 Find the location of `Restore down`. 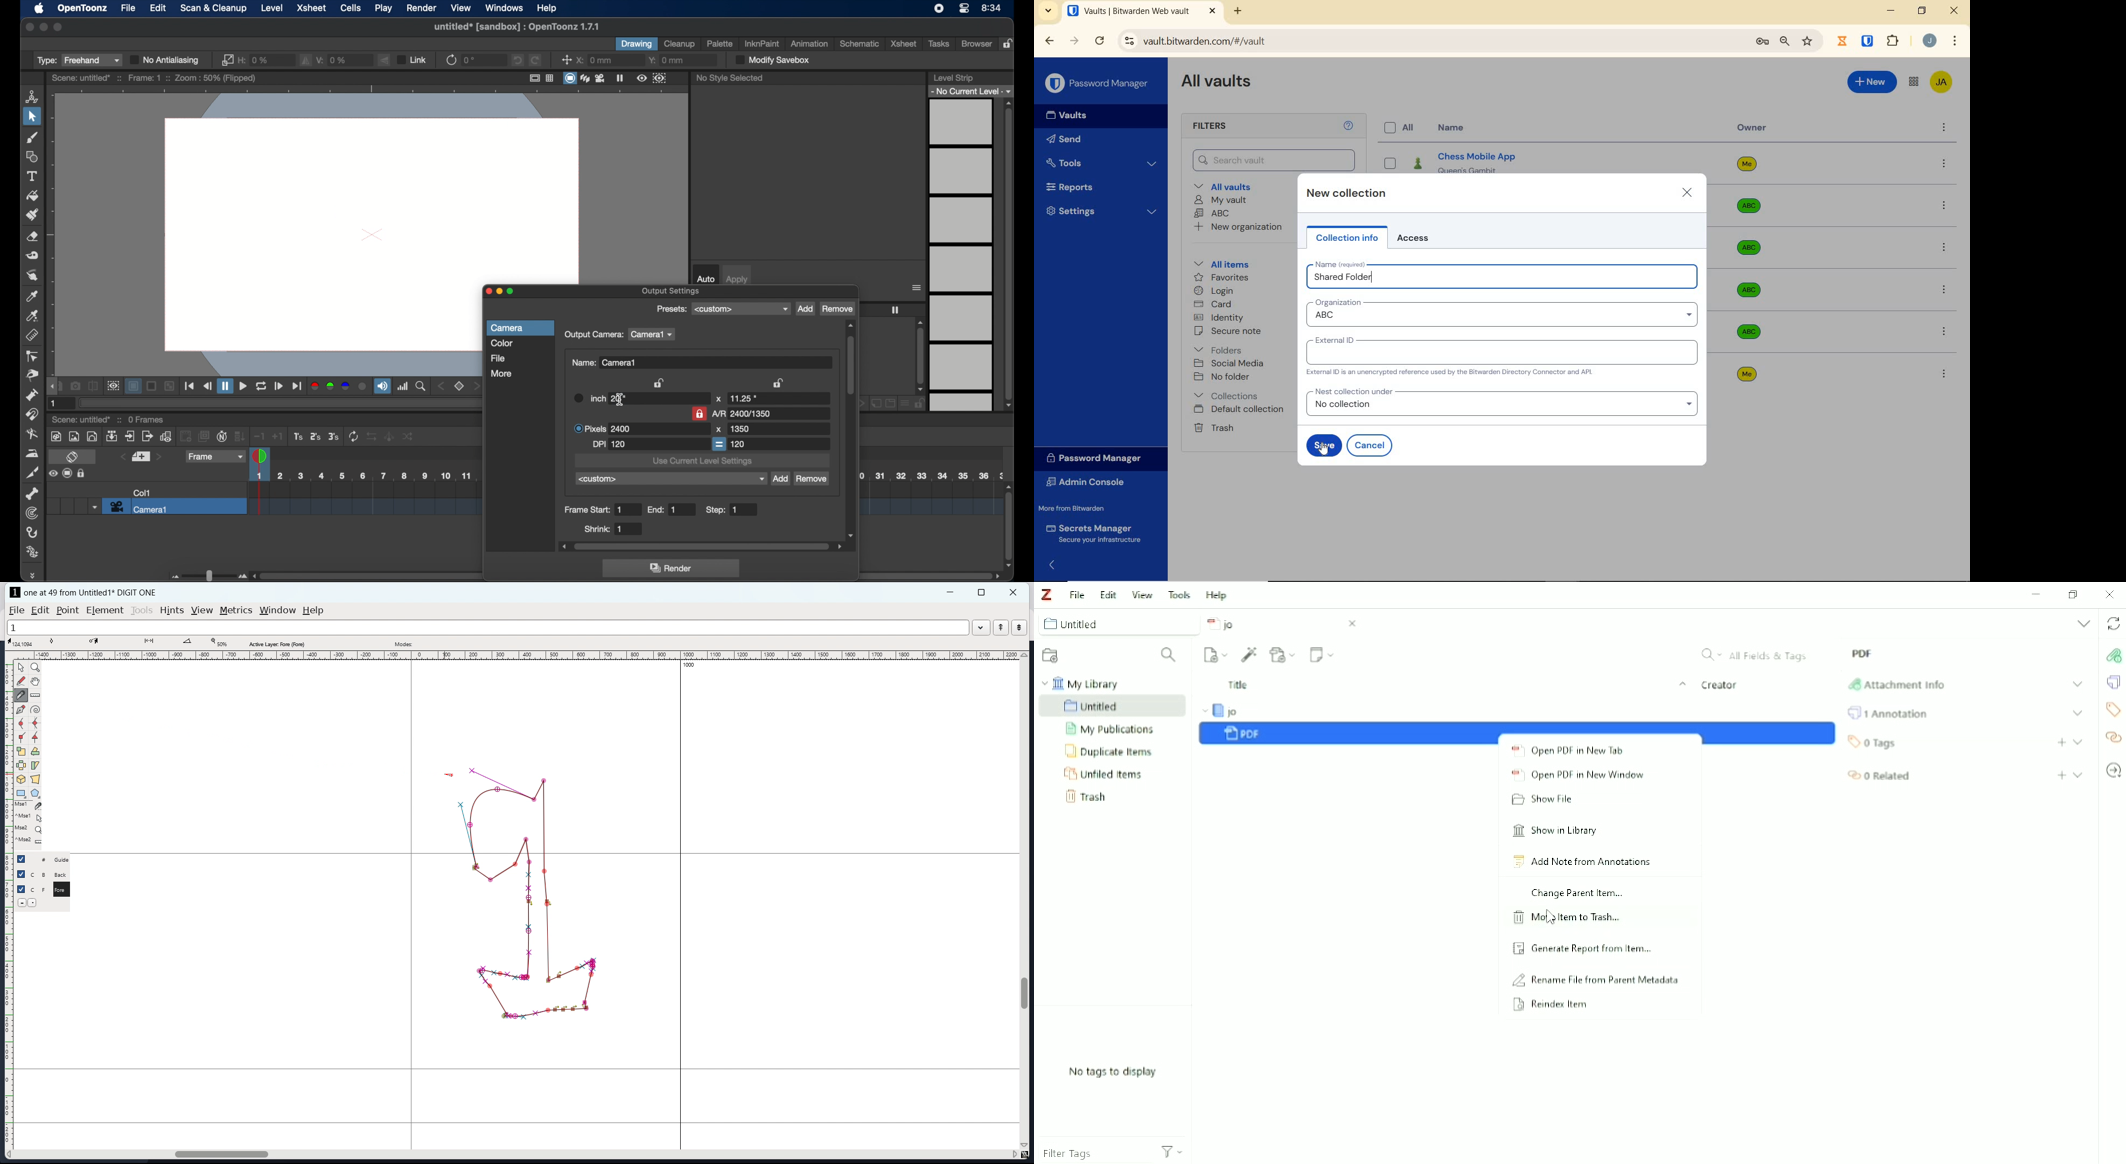

Restore down is located at coordinates (2074, 595).